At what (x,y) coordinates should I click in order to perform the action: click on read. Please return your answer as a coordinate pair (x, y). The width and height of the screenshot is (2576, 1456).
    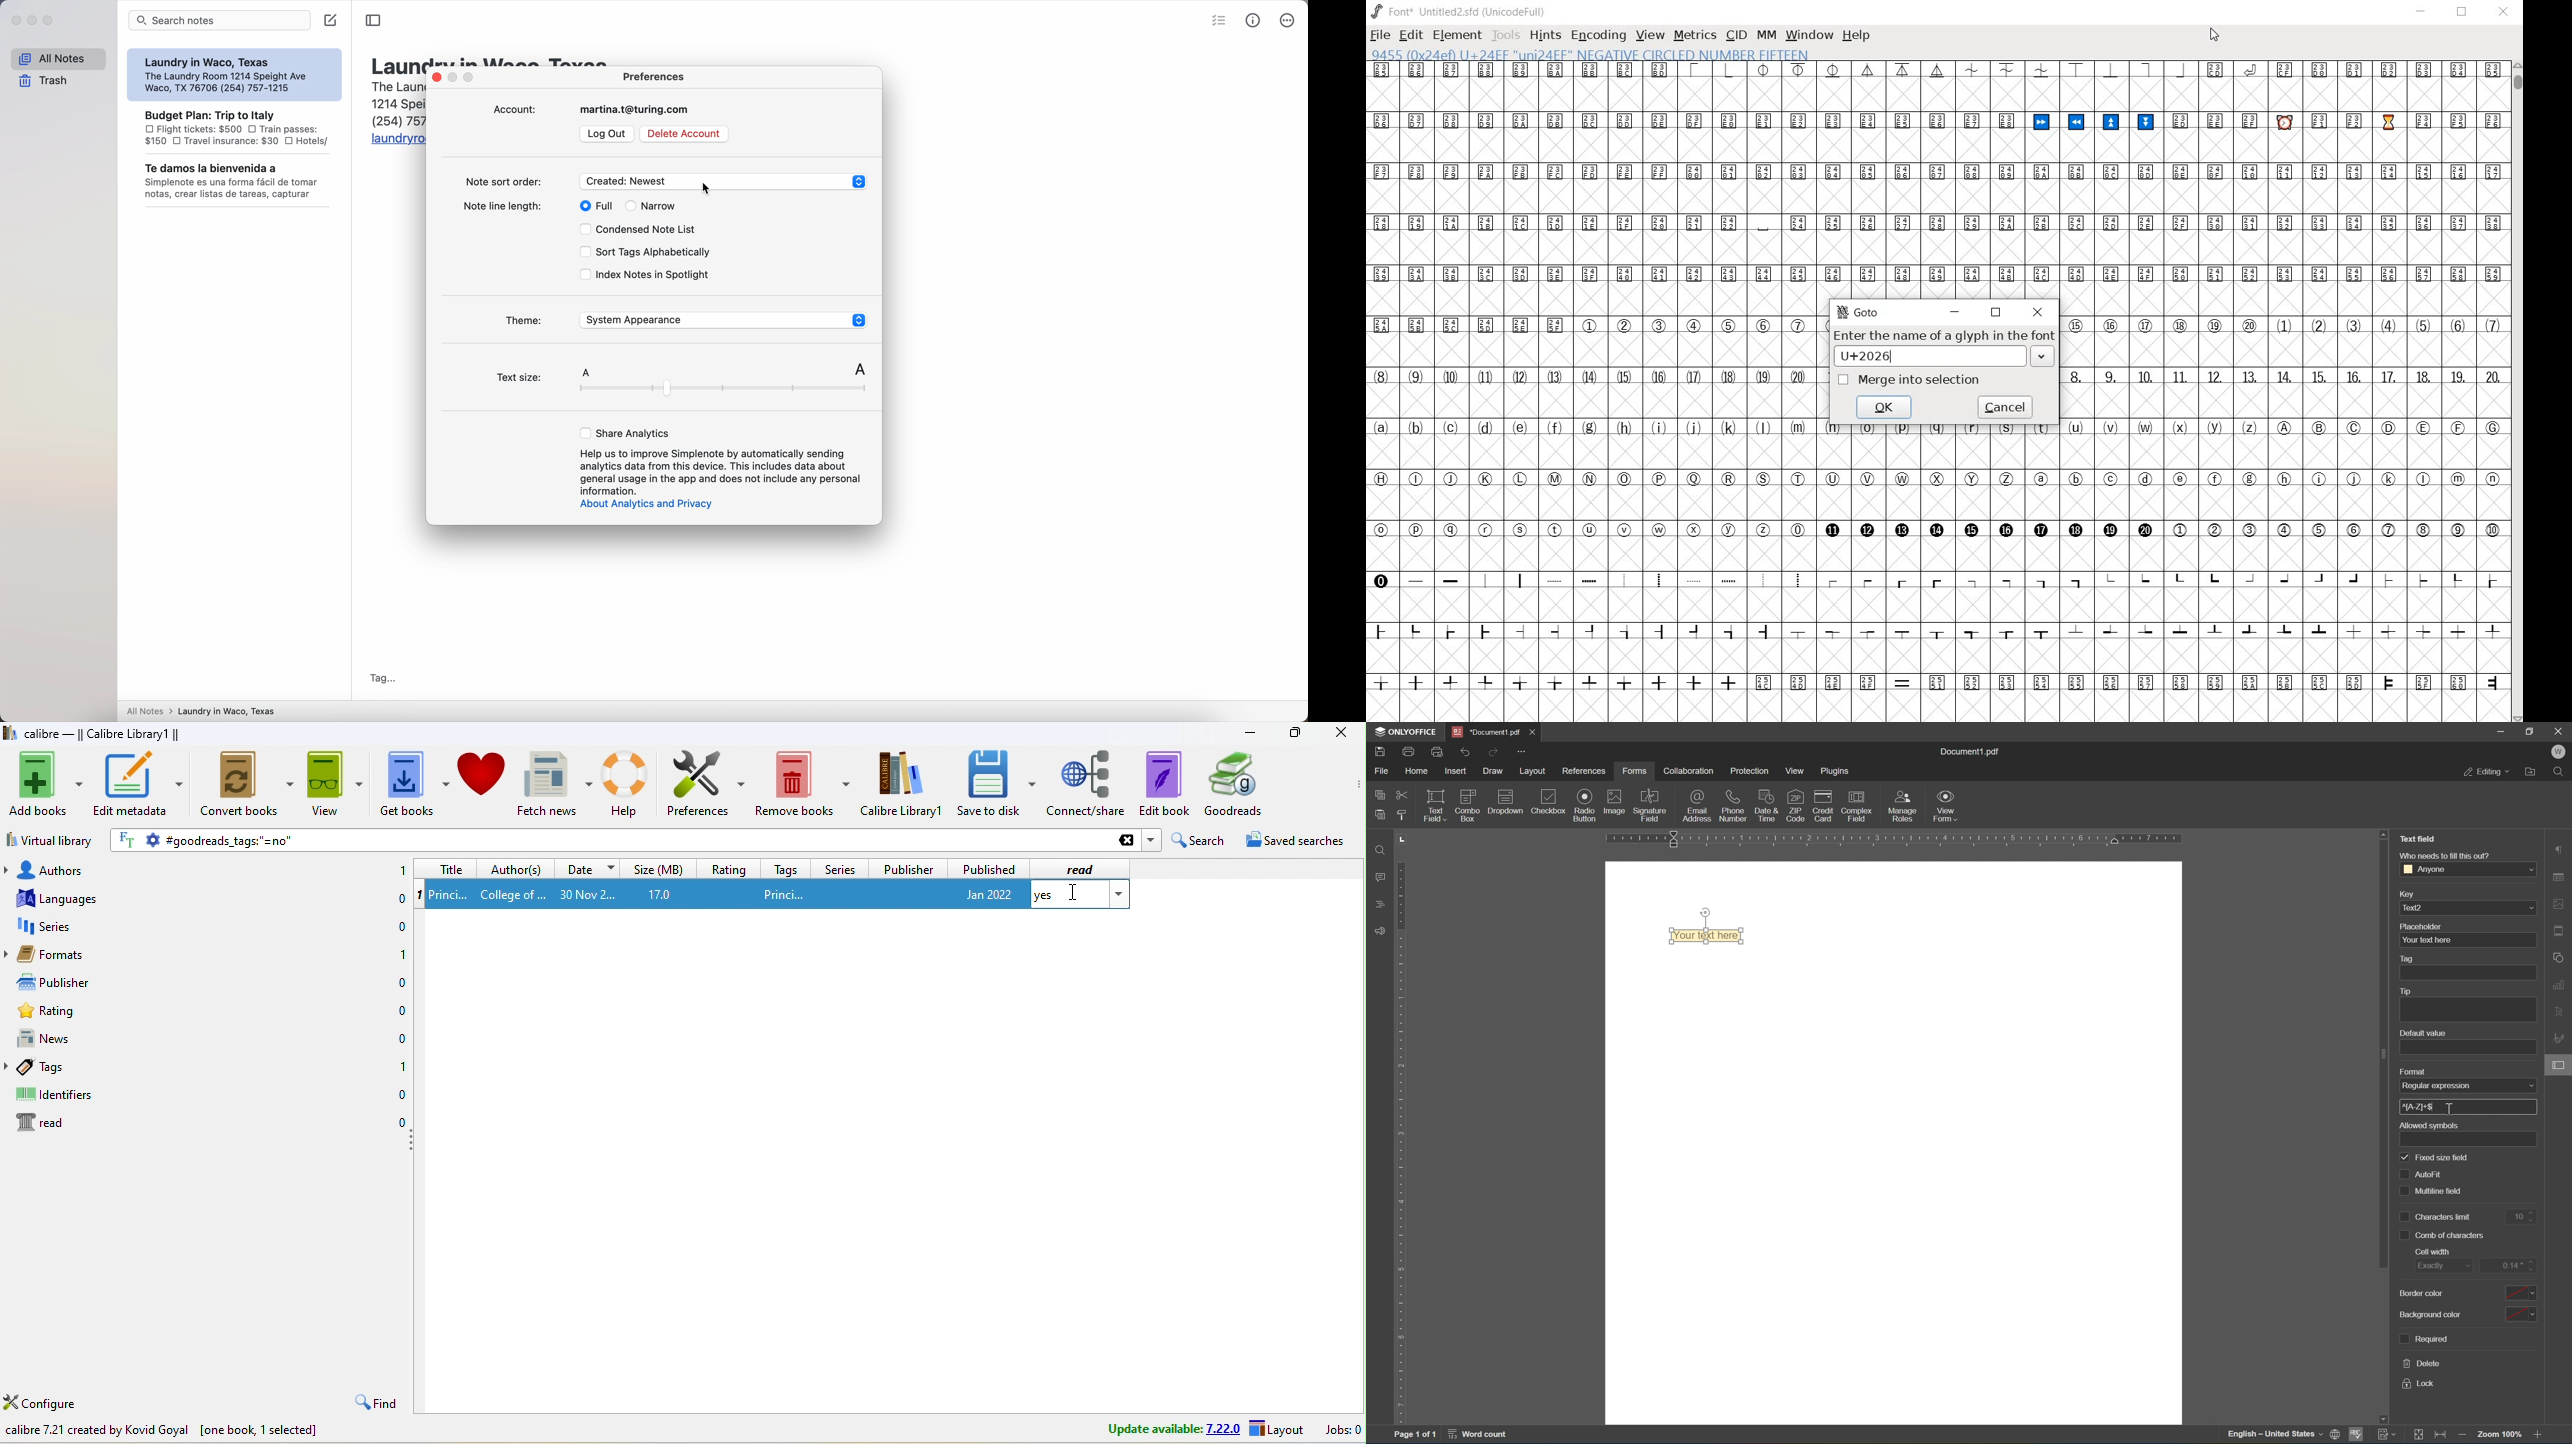
    Looking at the image, I should click on (1086, 868).